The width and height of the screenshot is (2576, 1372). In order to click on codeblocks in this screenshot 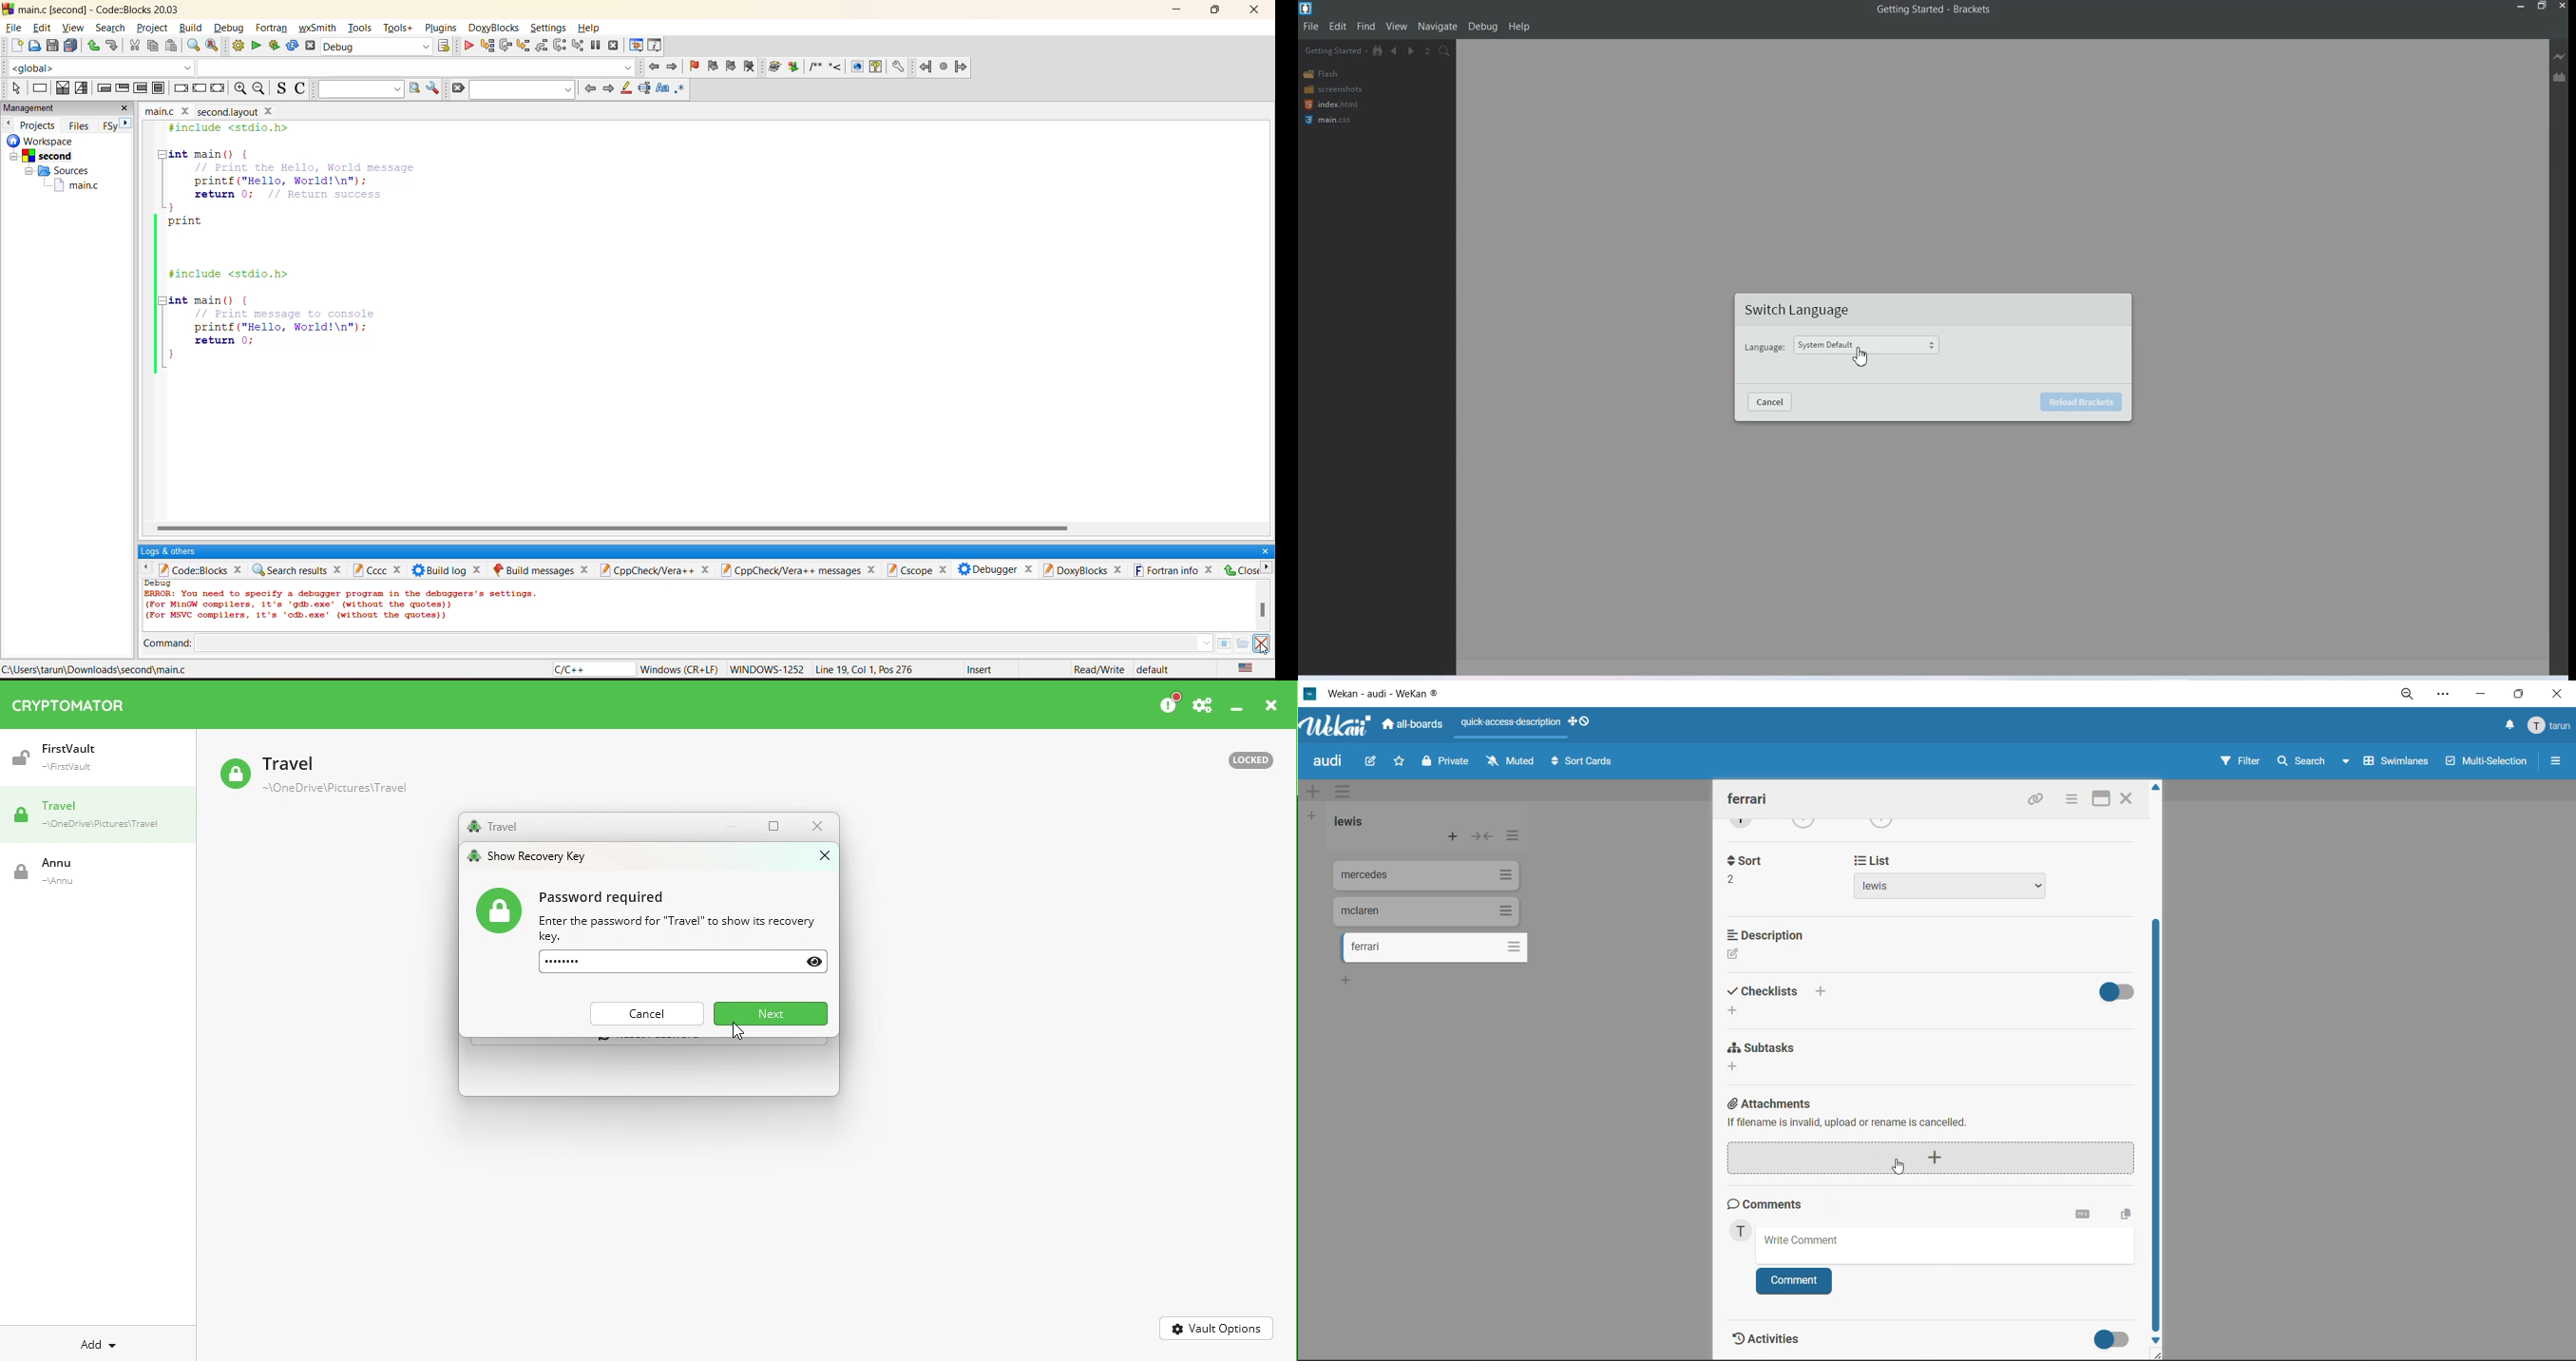, I will do `click(203, 571)`.